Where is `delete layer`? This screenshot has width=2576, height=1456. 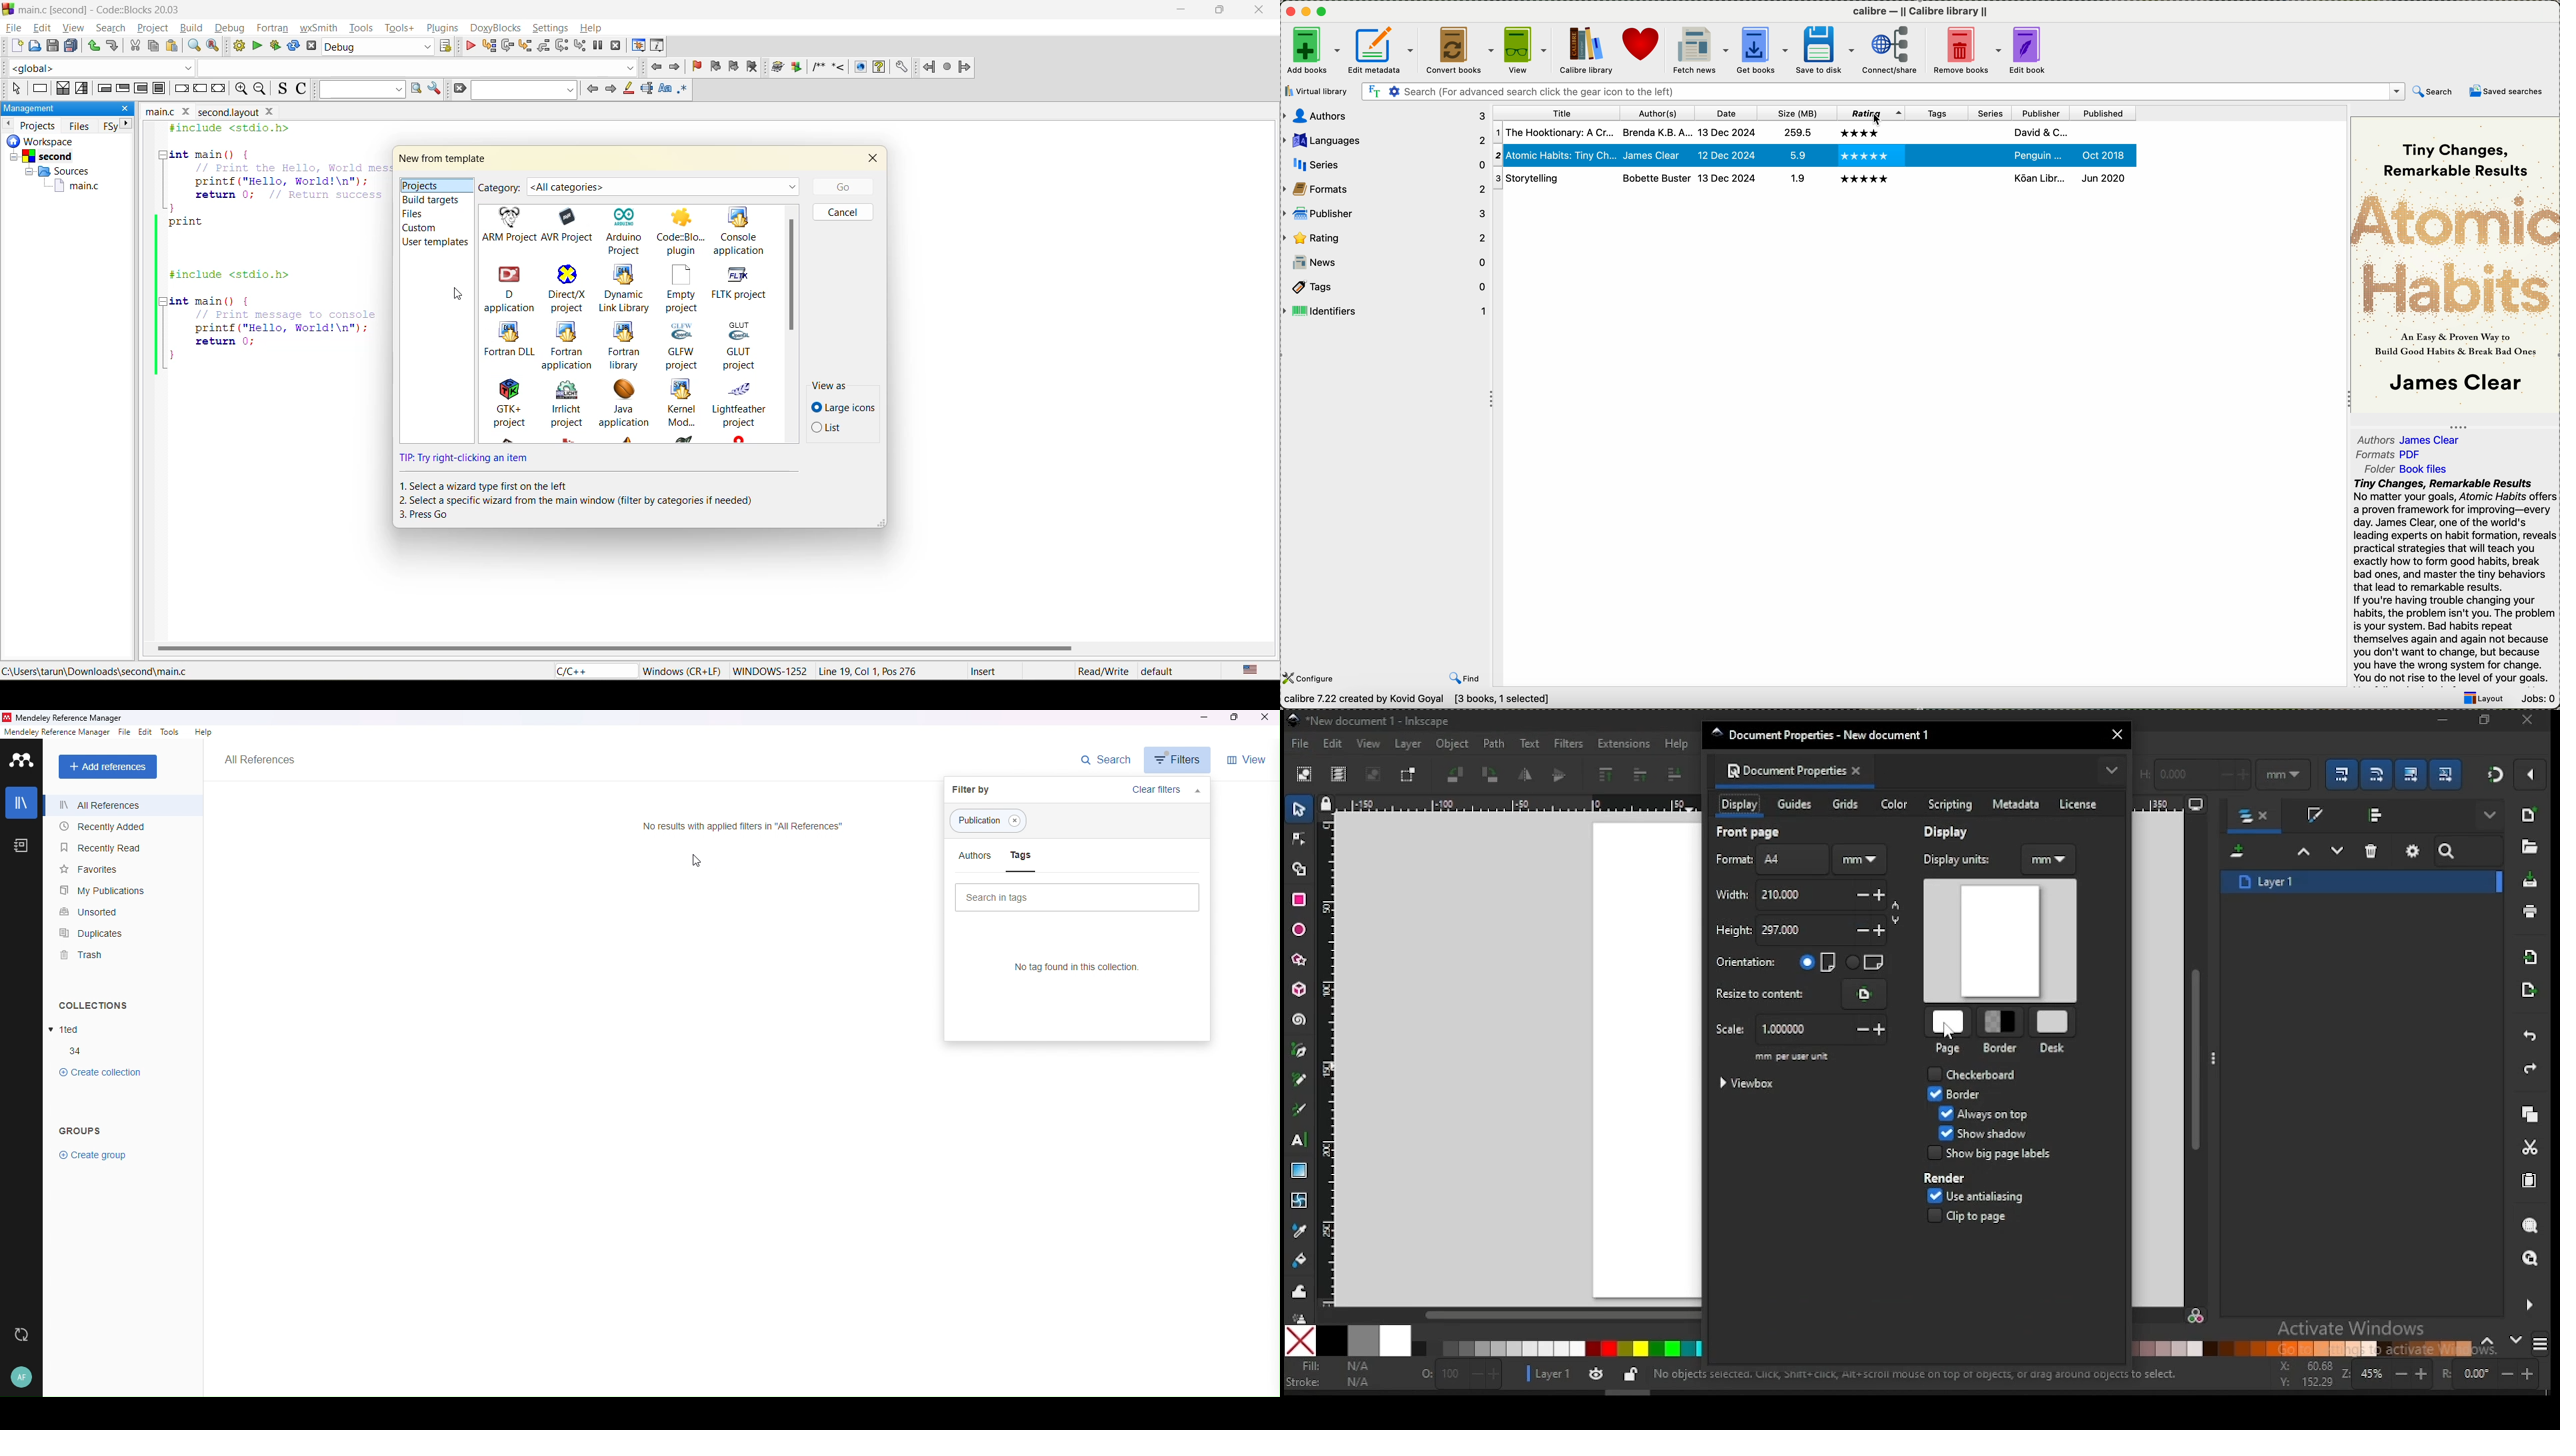 delete layer is located at coordinates (2372, 850).